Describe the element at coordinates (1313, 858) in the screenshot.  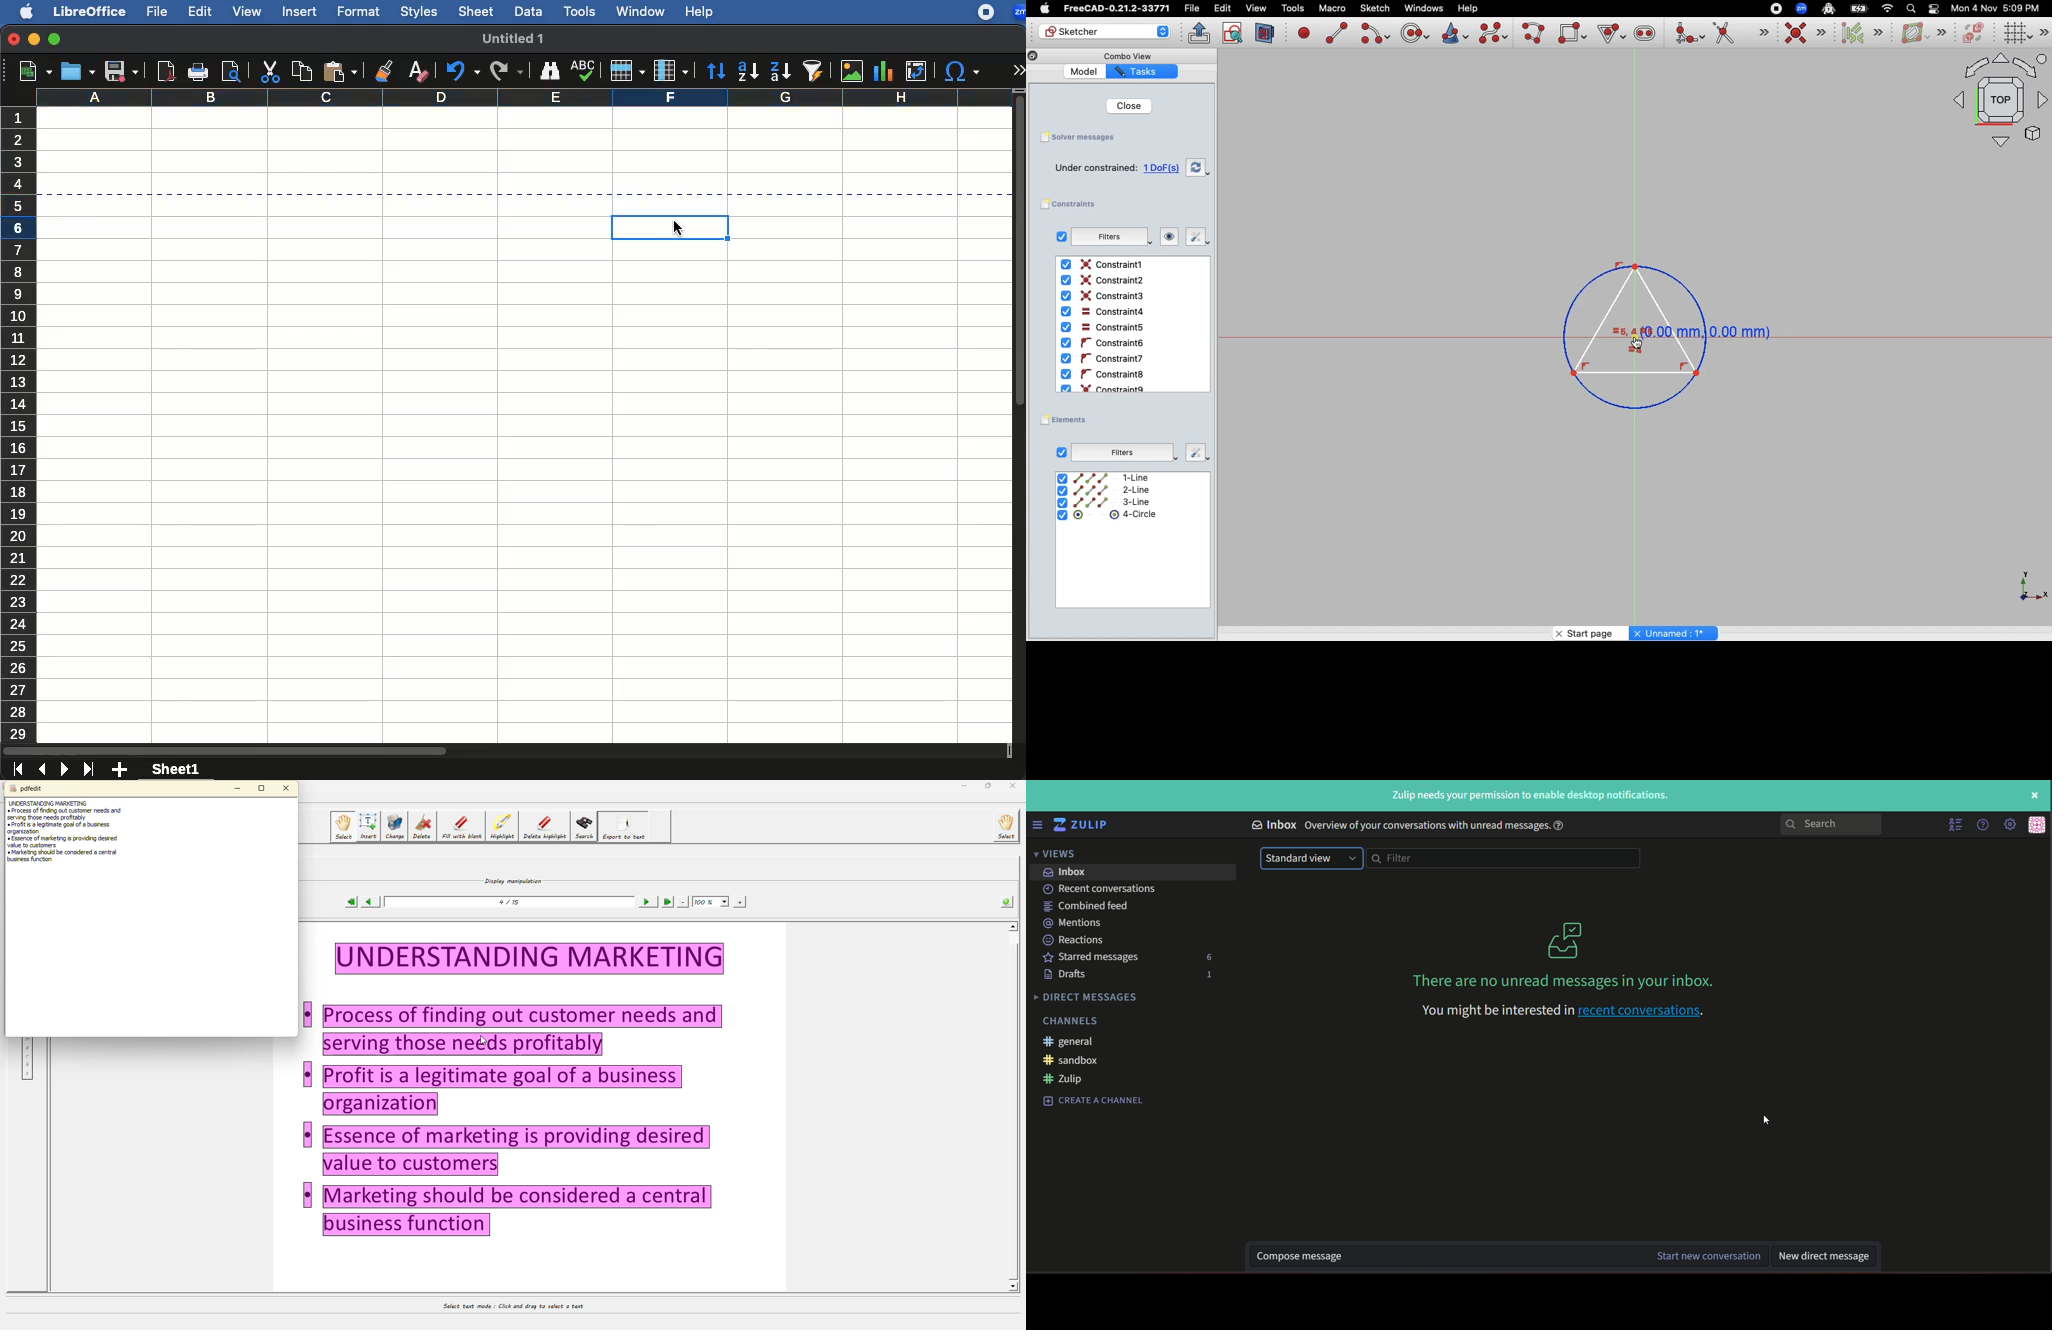
I see `drop down` at that location.